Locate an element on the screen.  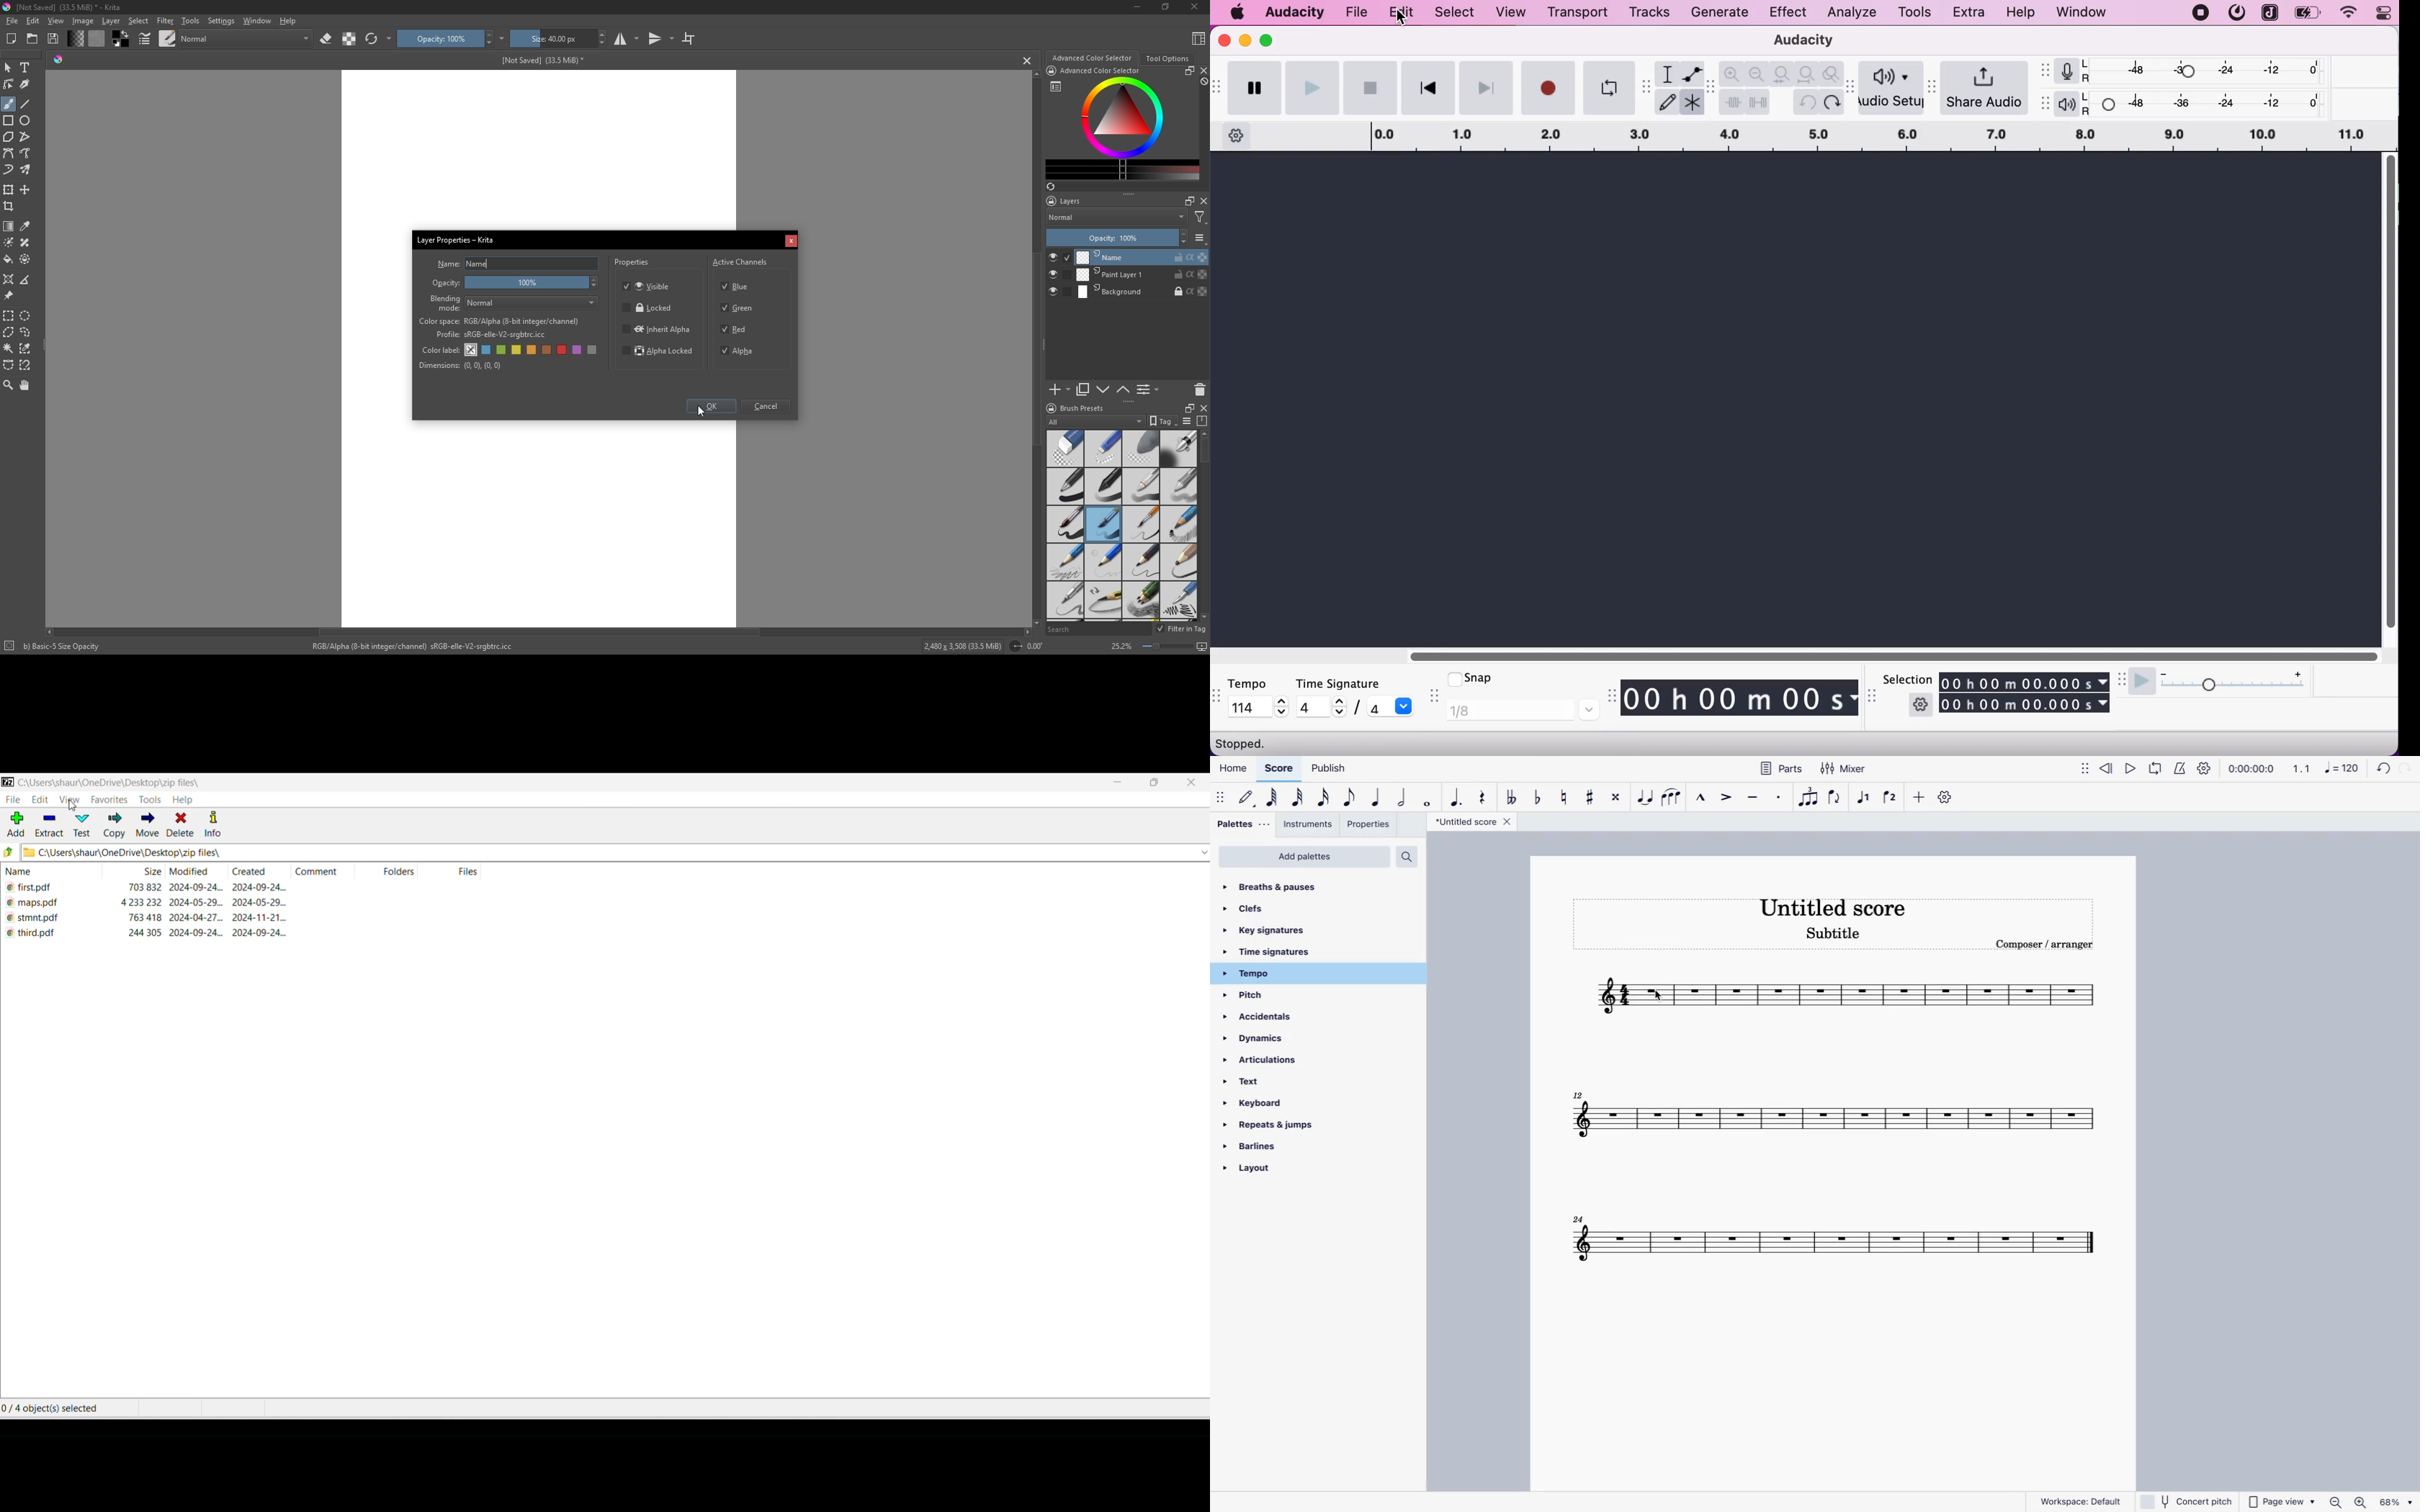
icon is located at coordinates (1051, 71).